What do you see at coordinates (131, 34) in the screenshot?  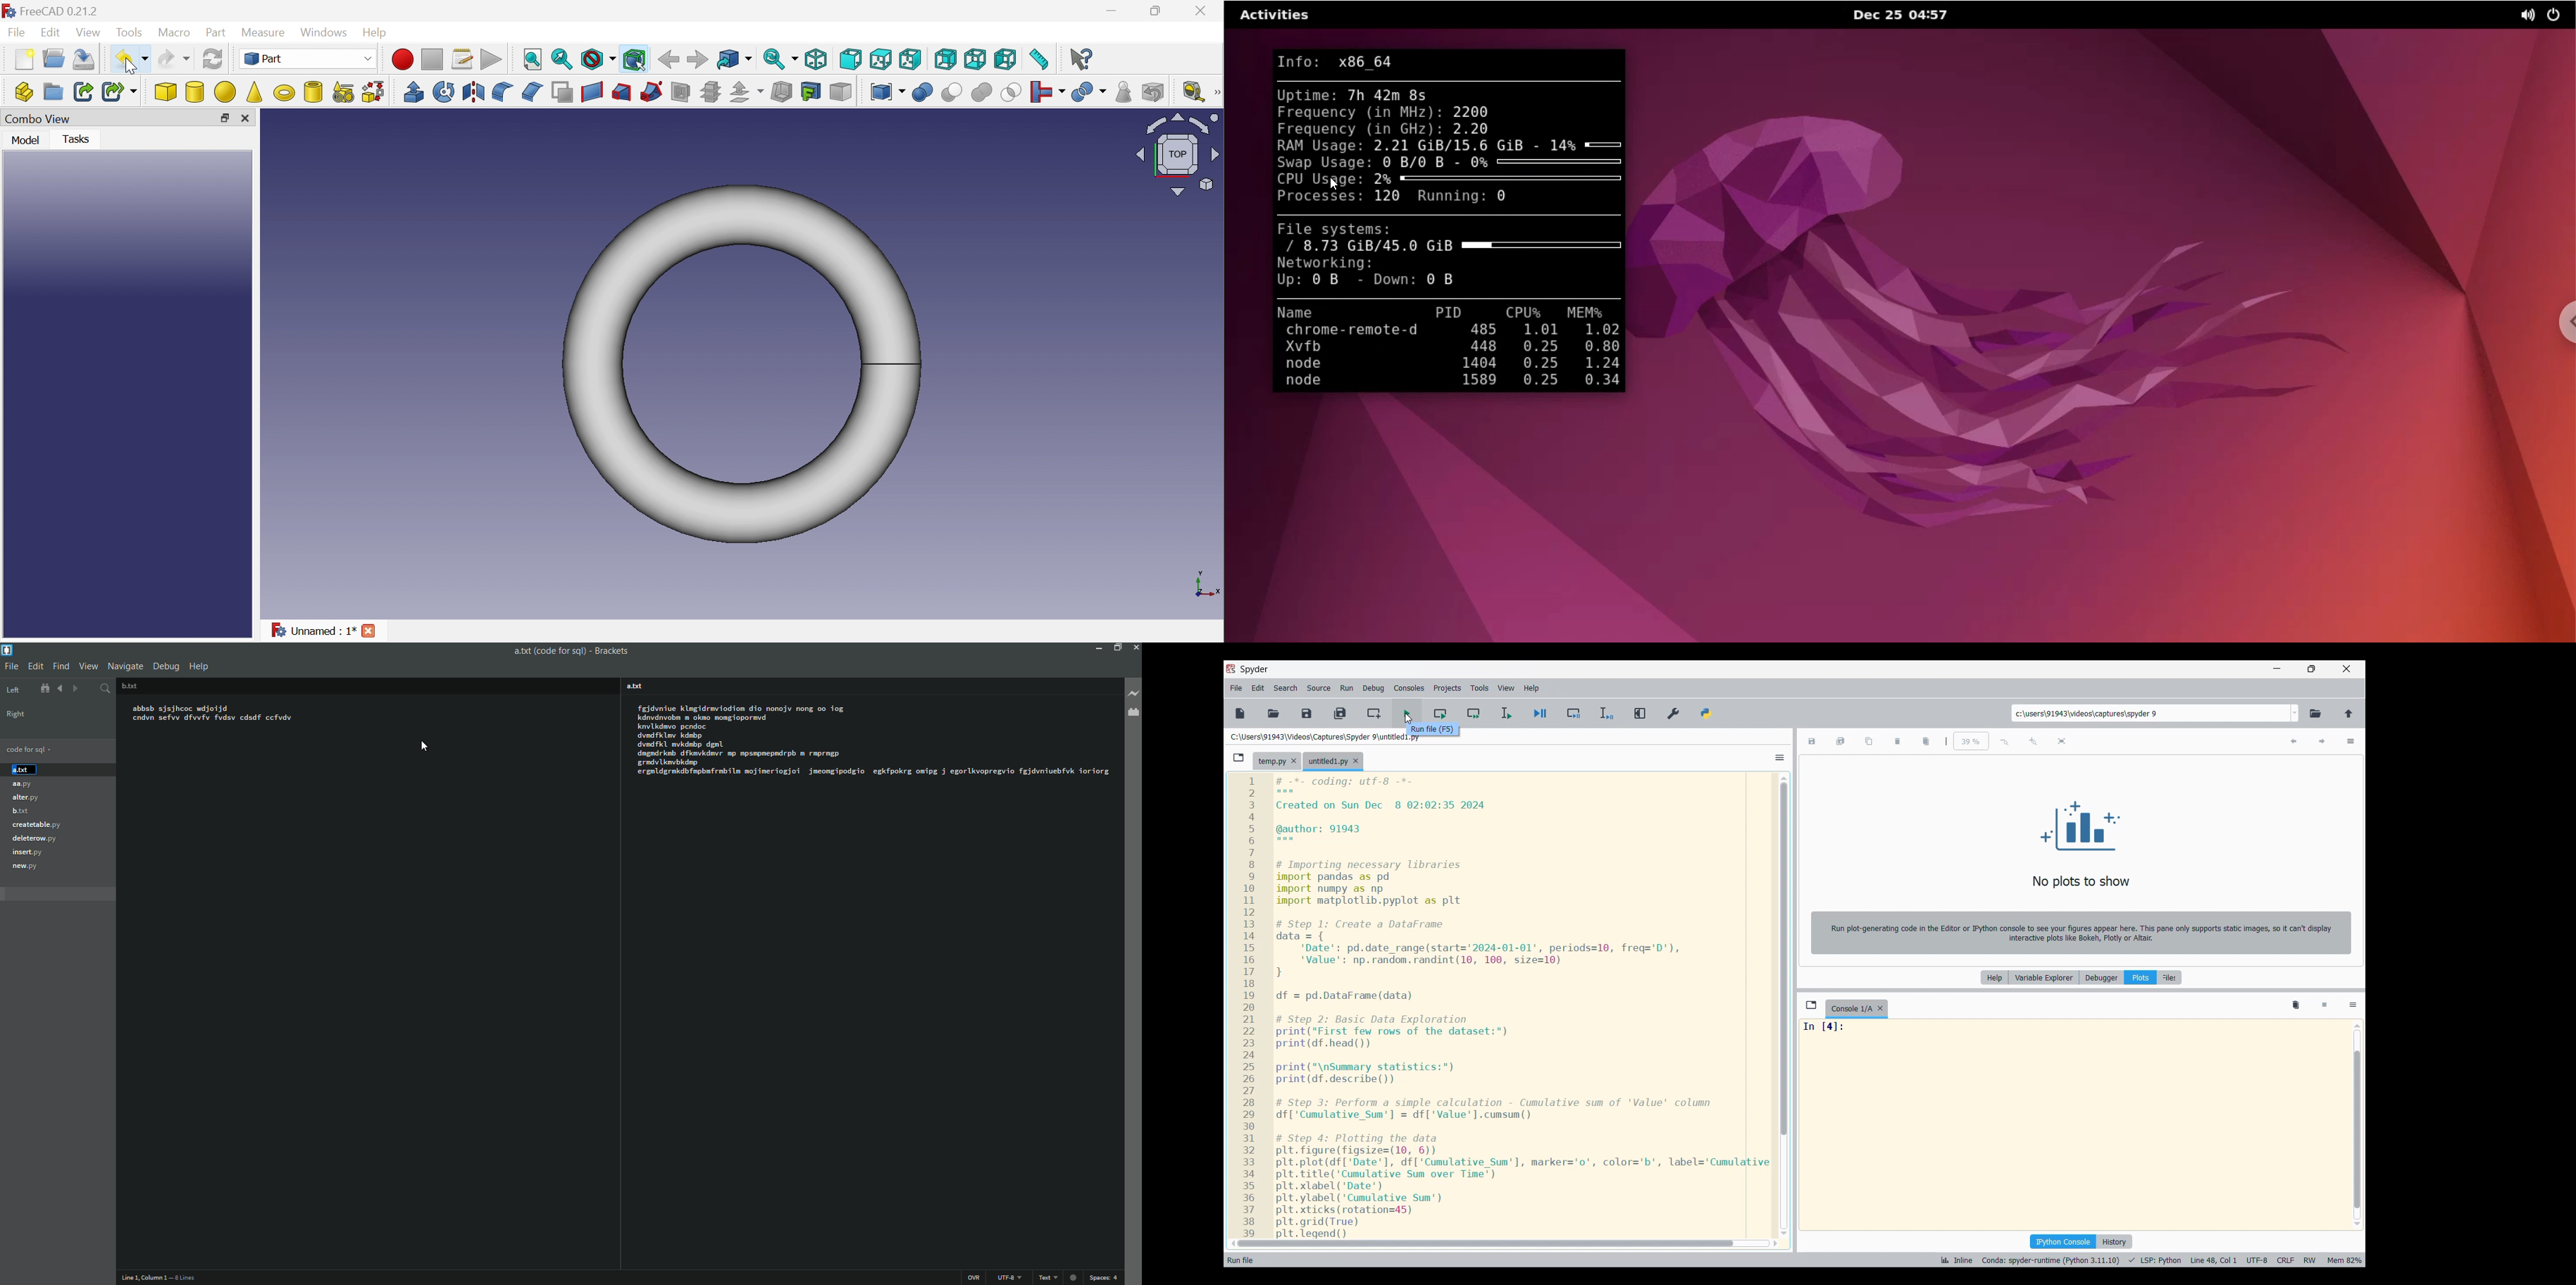 I see `Tools` at bounding box center [131, 34].